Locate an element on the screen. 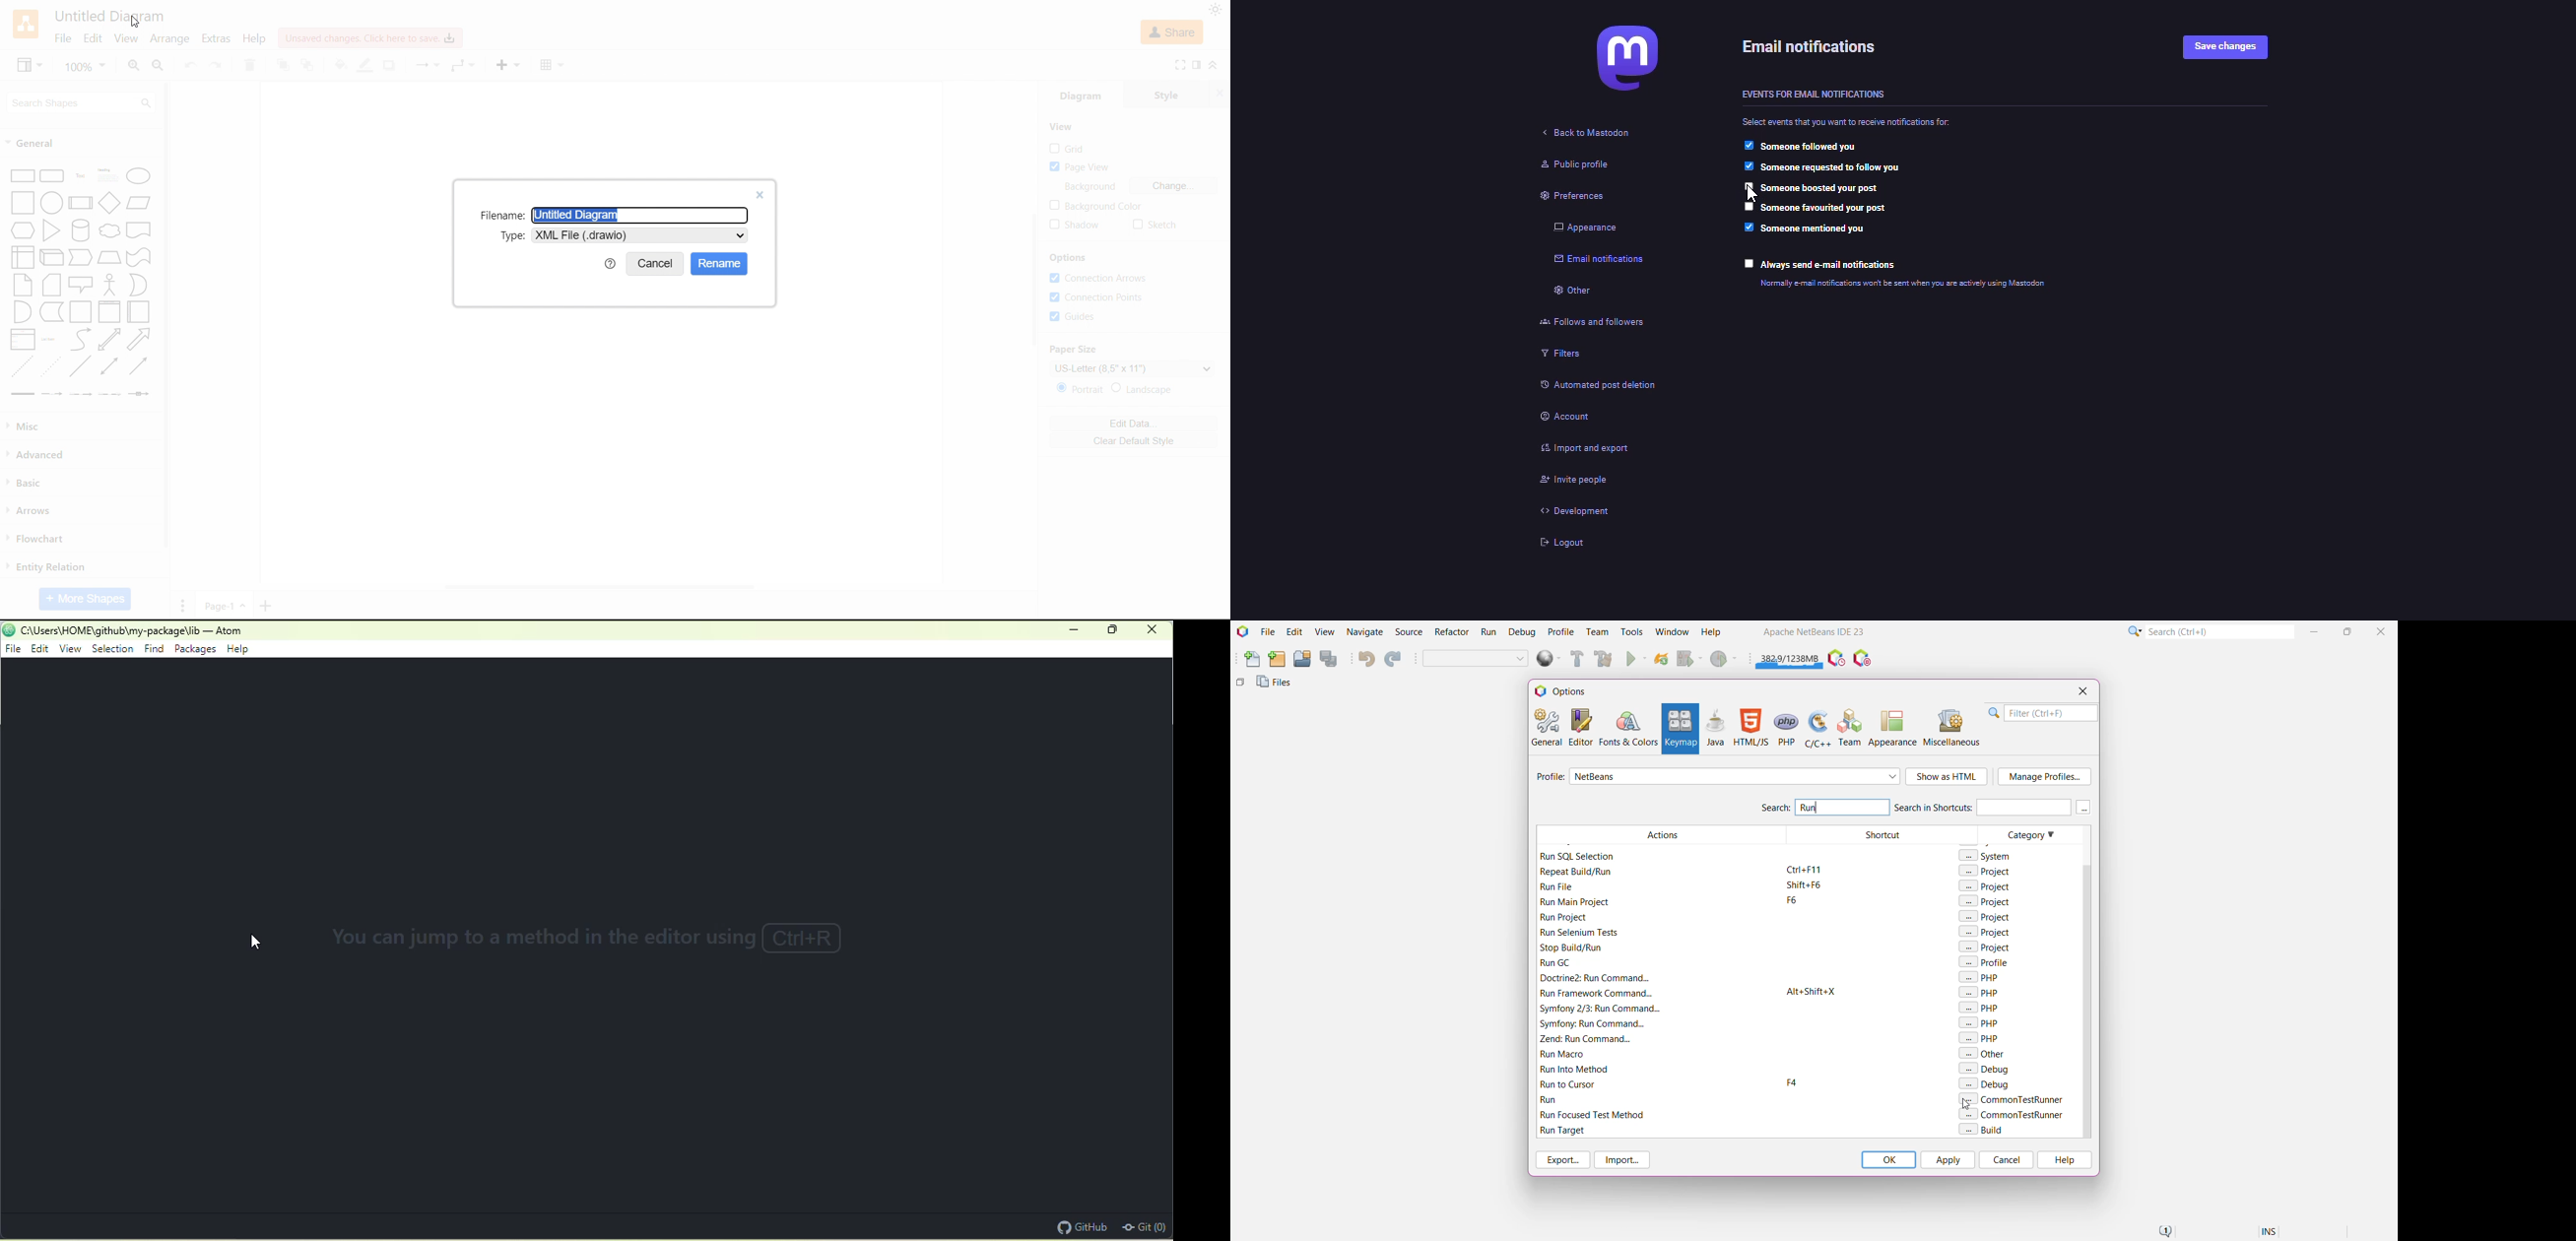 This screenshot has width=2576, height=1260. Shapes library  is located at coordinates (81, 283).